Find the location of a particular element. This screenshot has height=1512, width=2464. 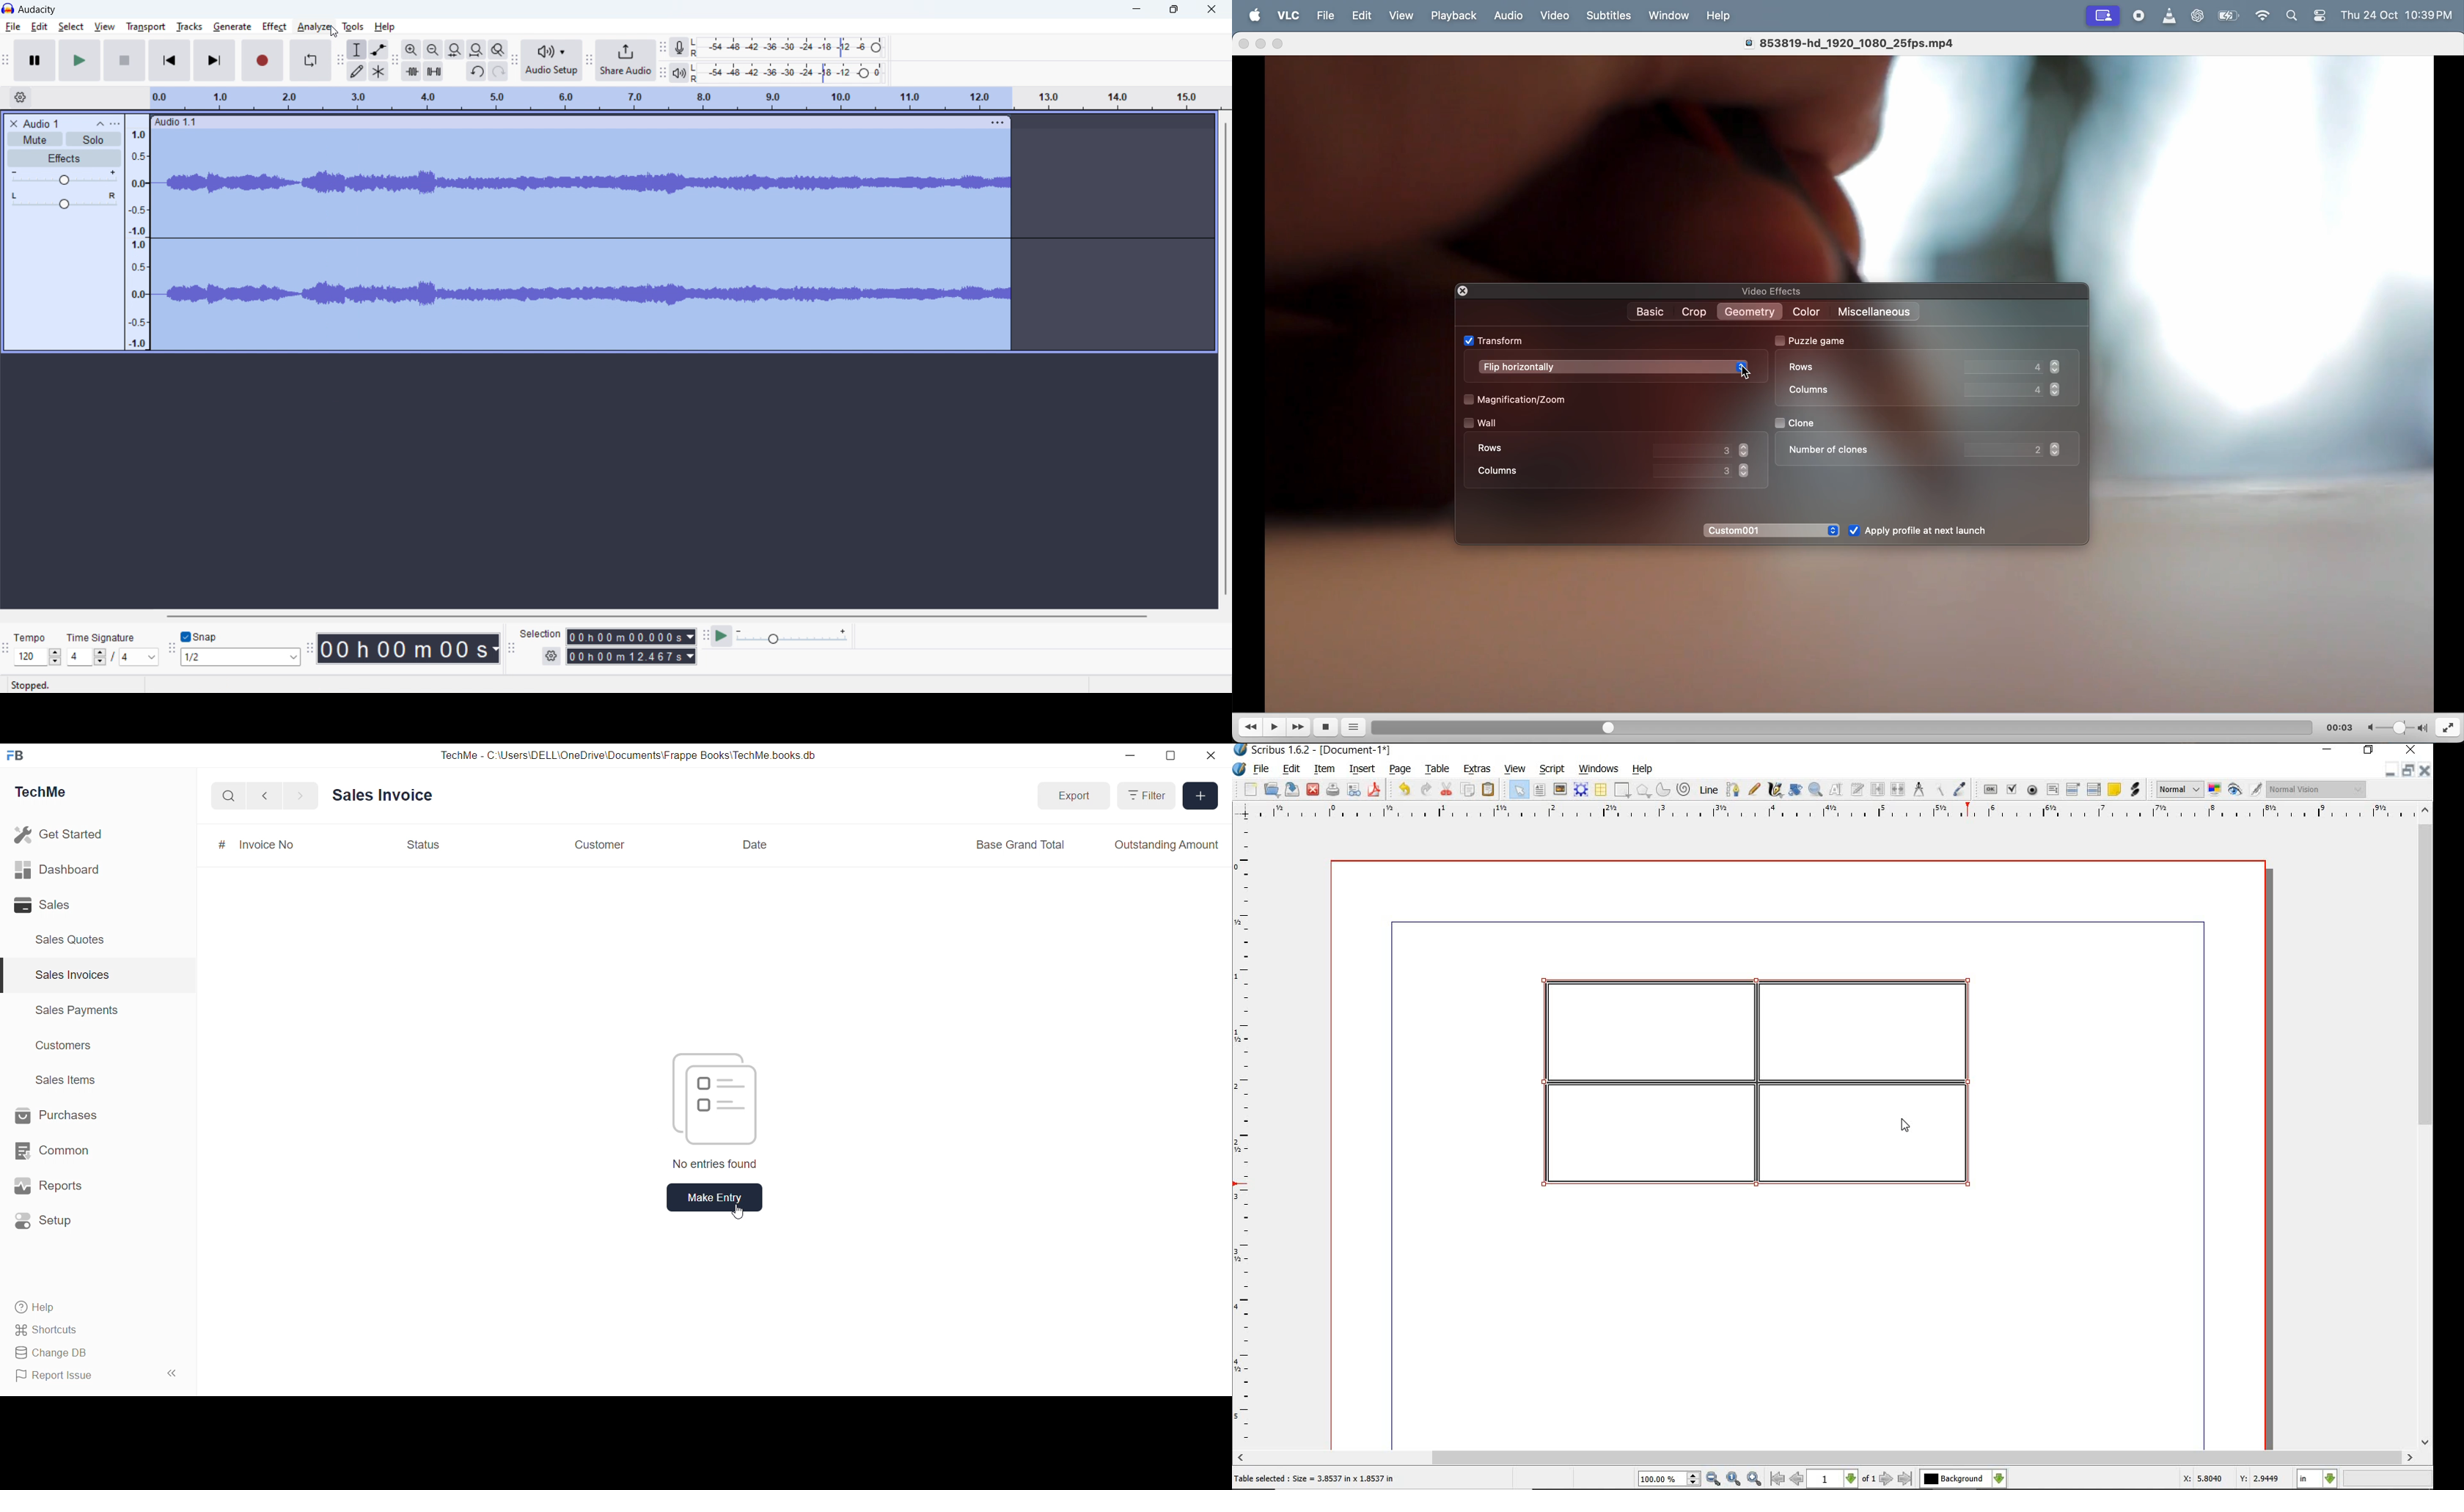

close is located at coordinates (1312, 789).